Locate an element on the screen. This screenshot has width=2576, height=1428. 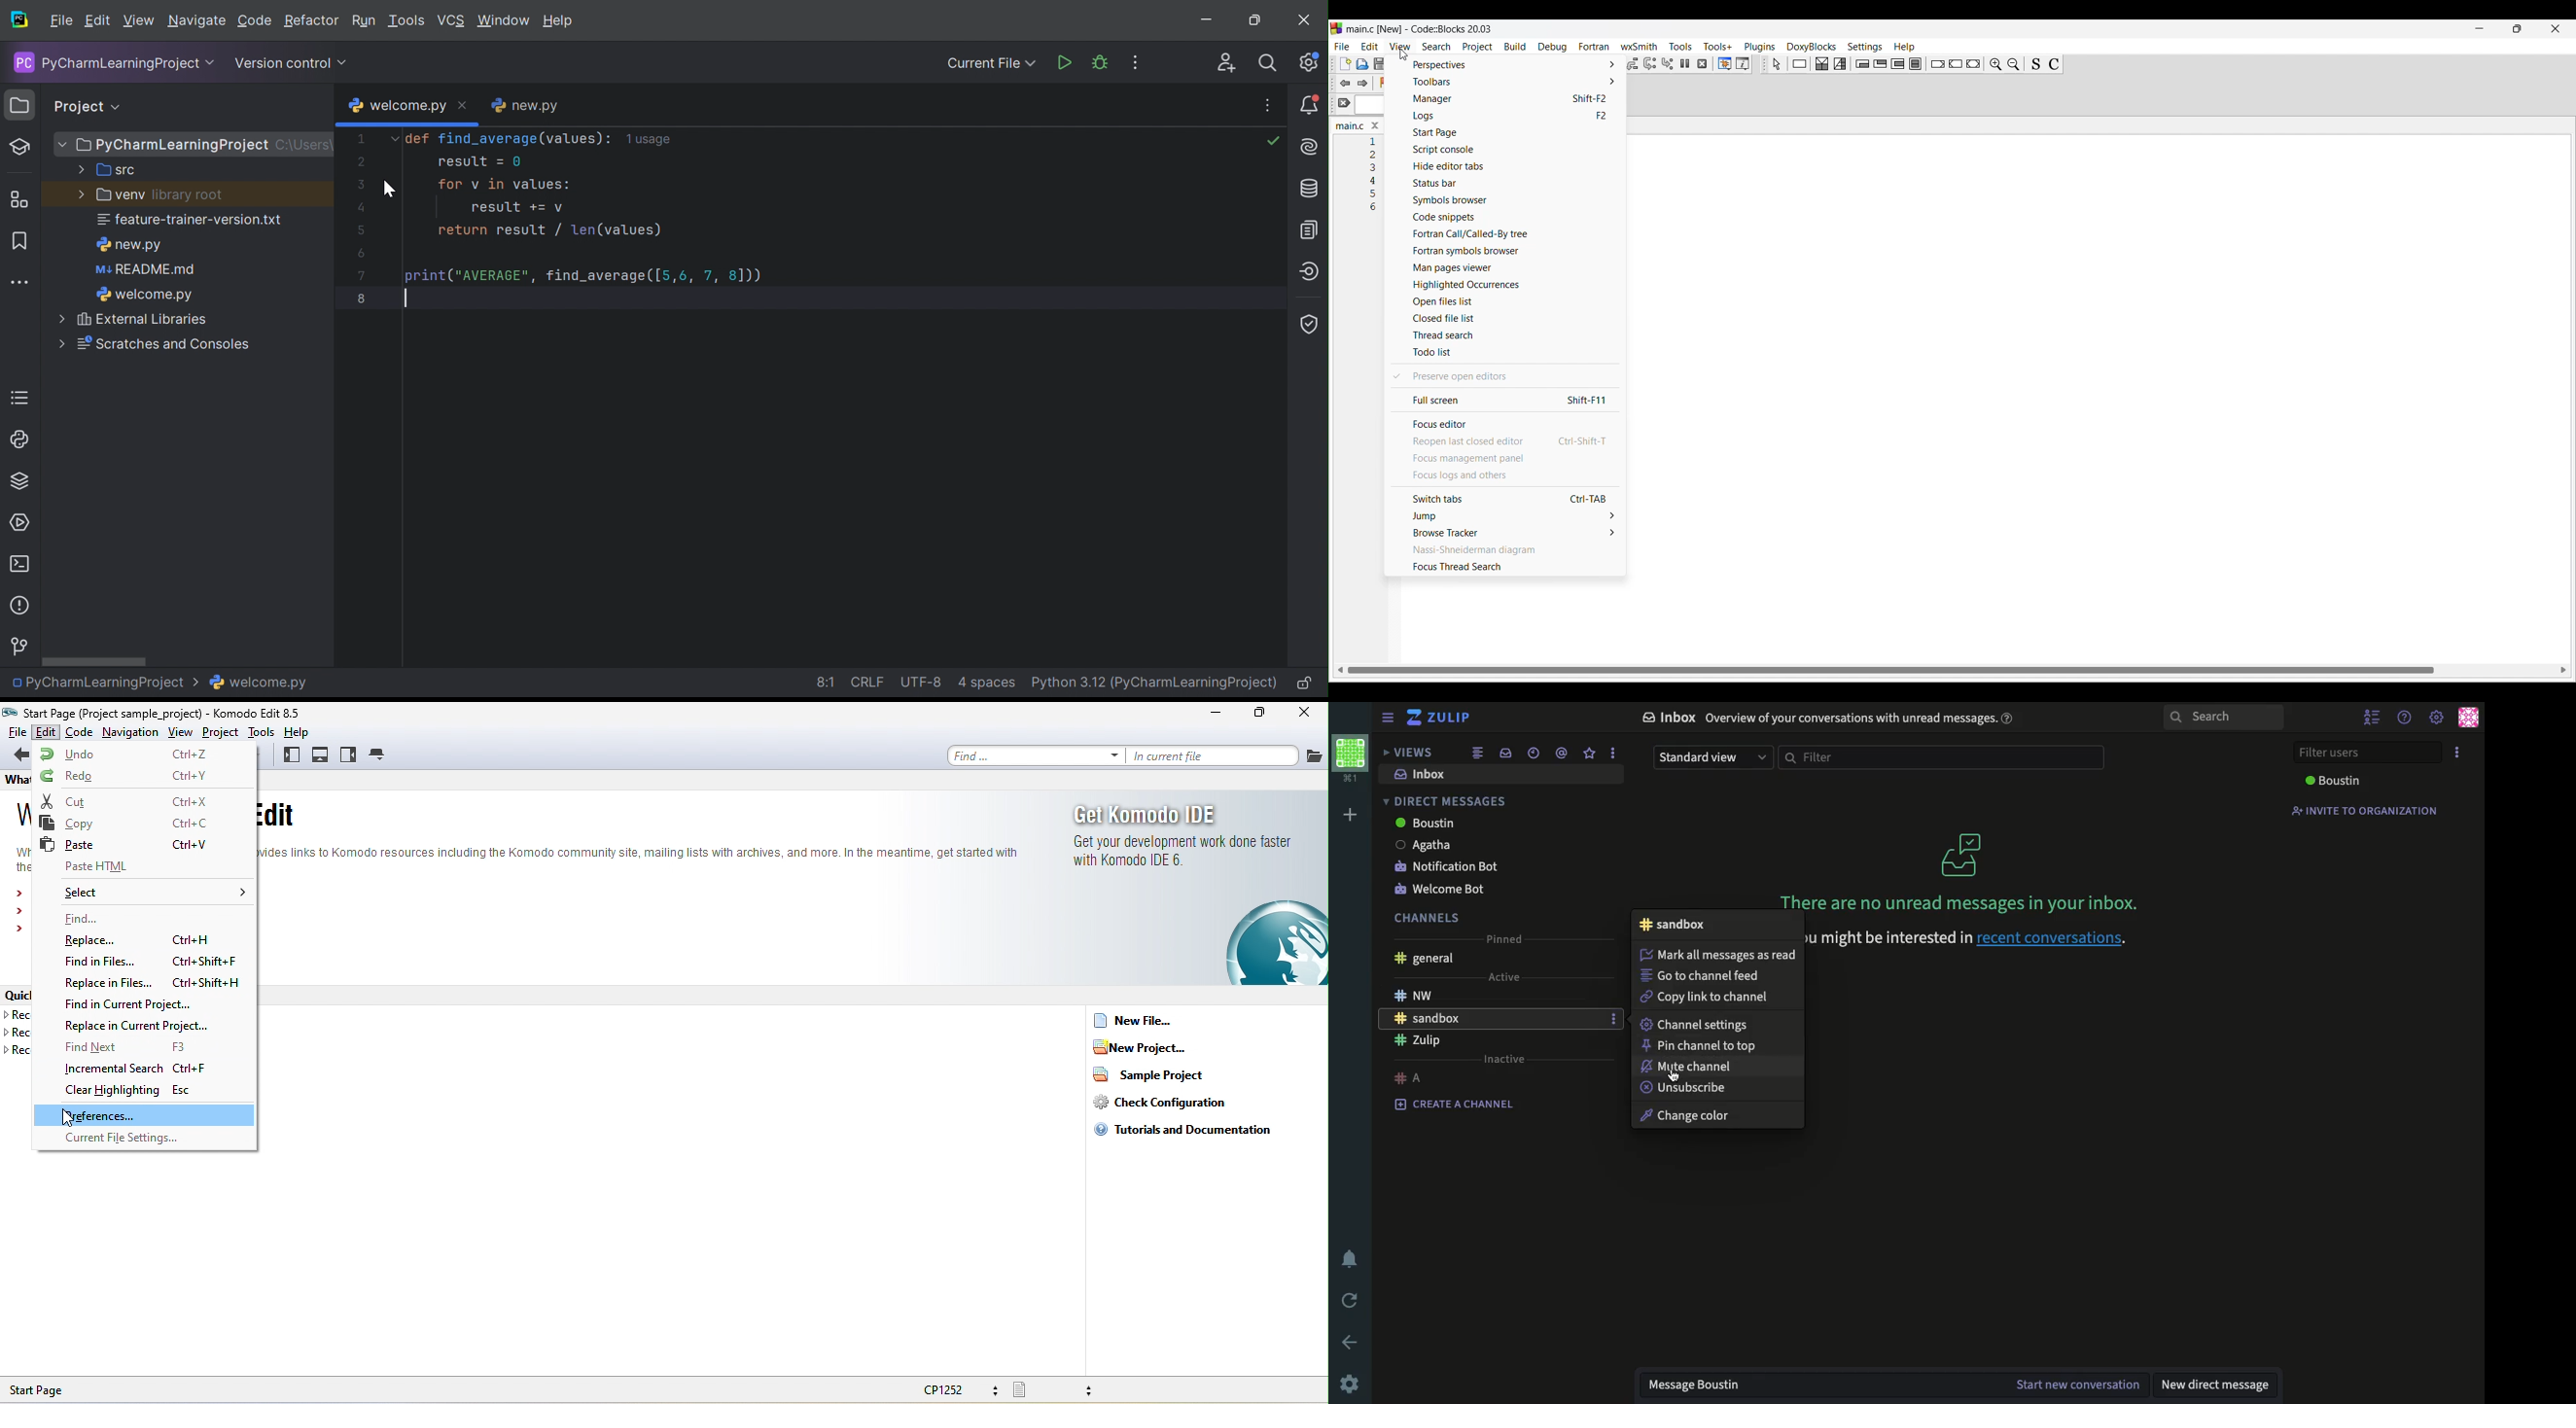
Minimize is located at coordinates (2480, 29).